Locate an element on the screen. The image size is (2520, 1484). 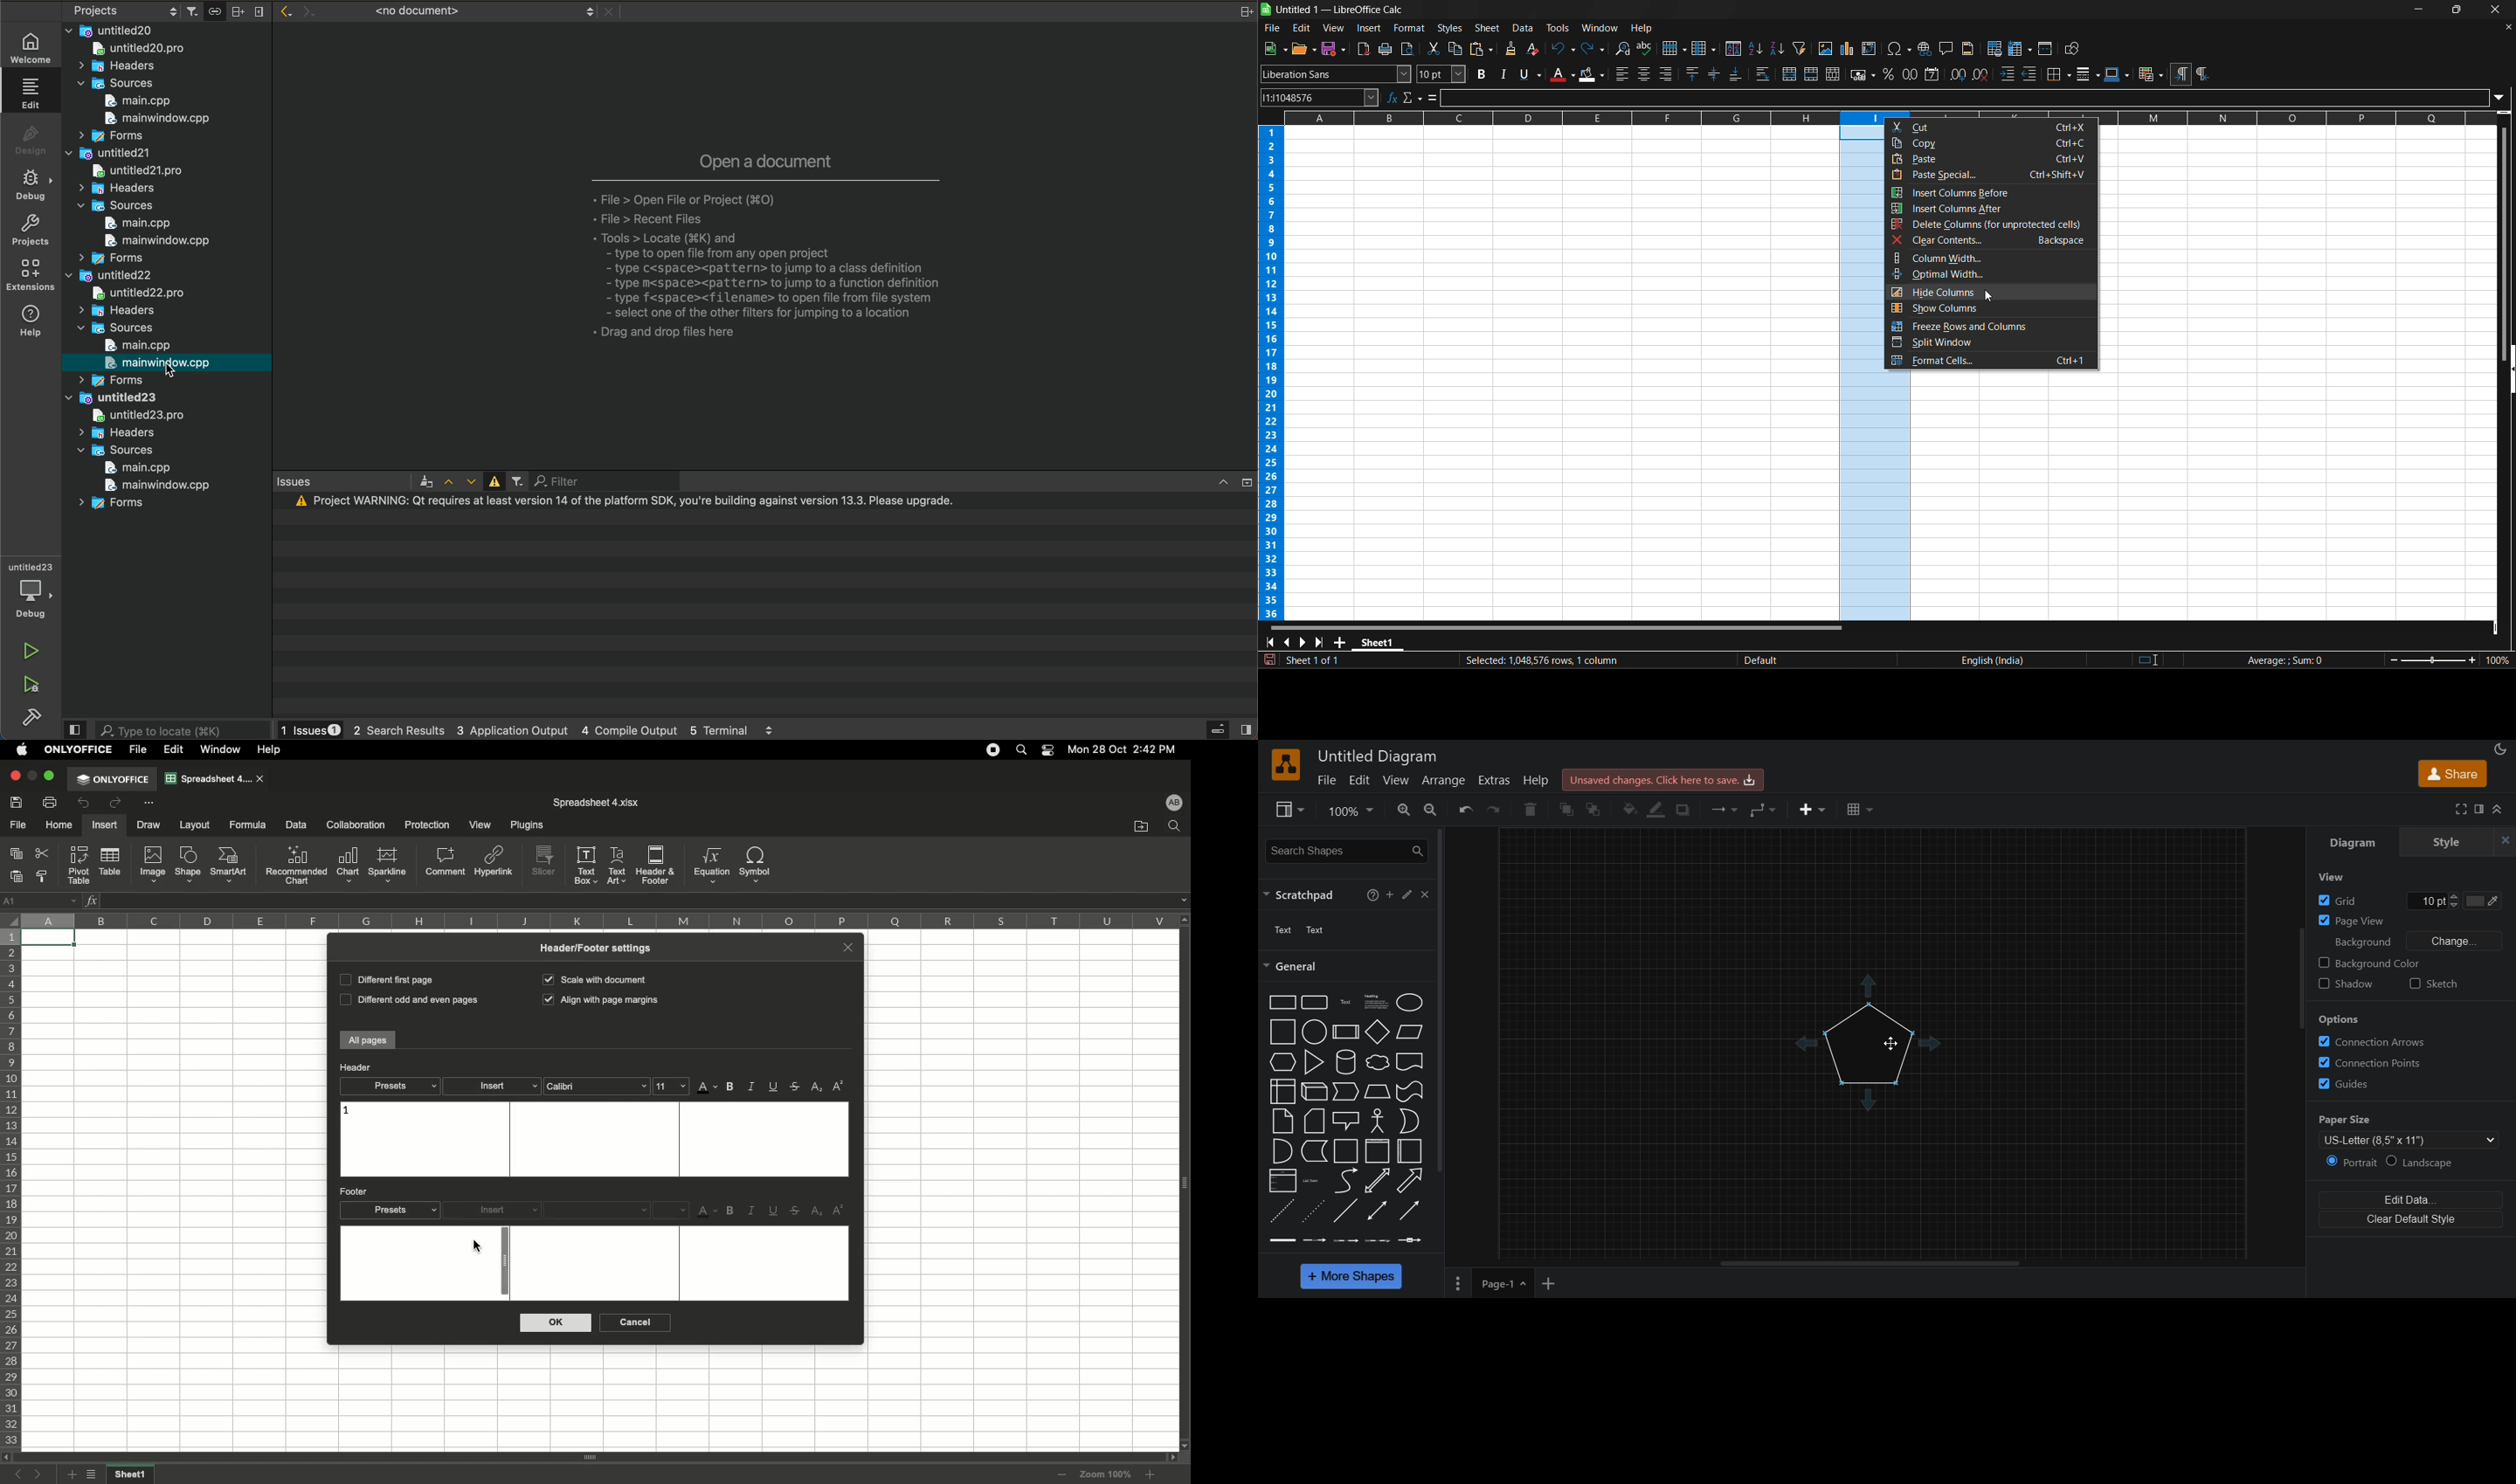
background color is located at coordinates (1592, 75).